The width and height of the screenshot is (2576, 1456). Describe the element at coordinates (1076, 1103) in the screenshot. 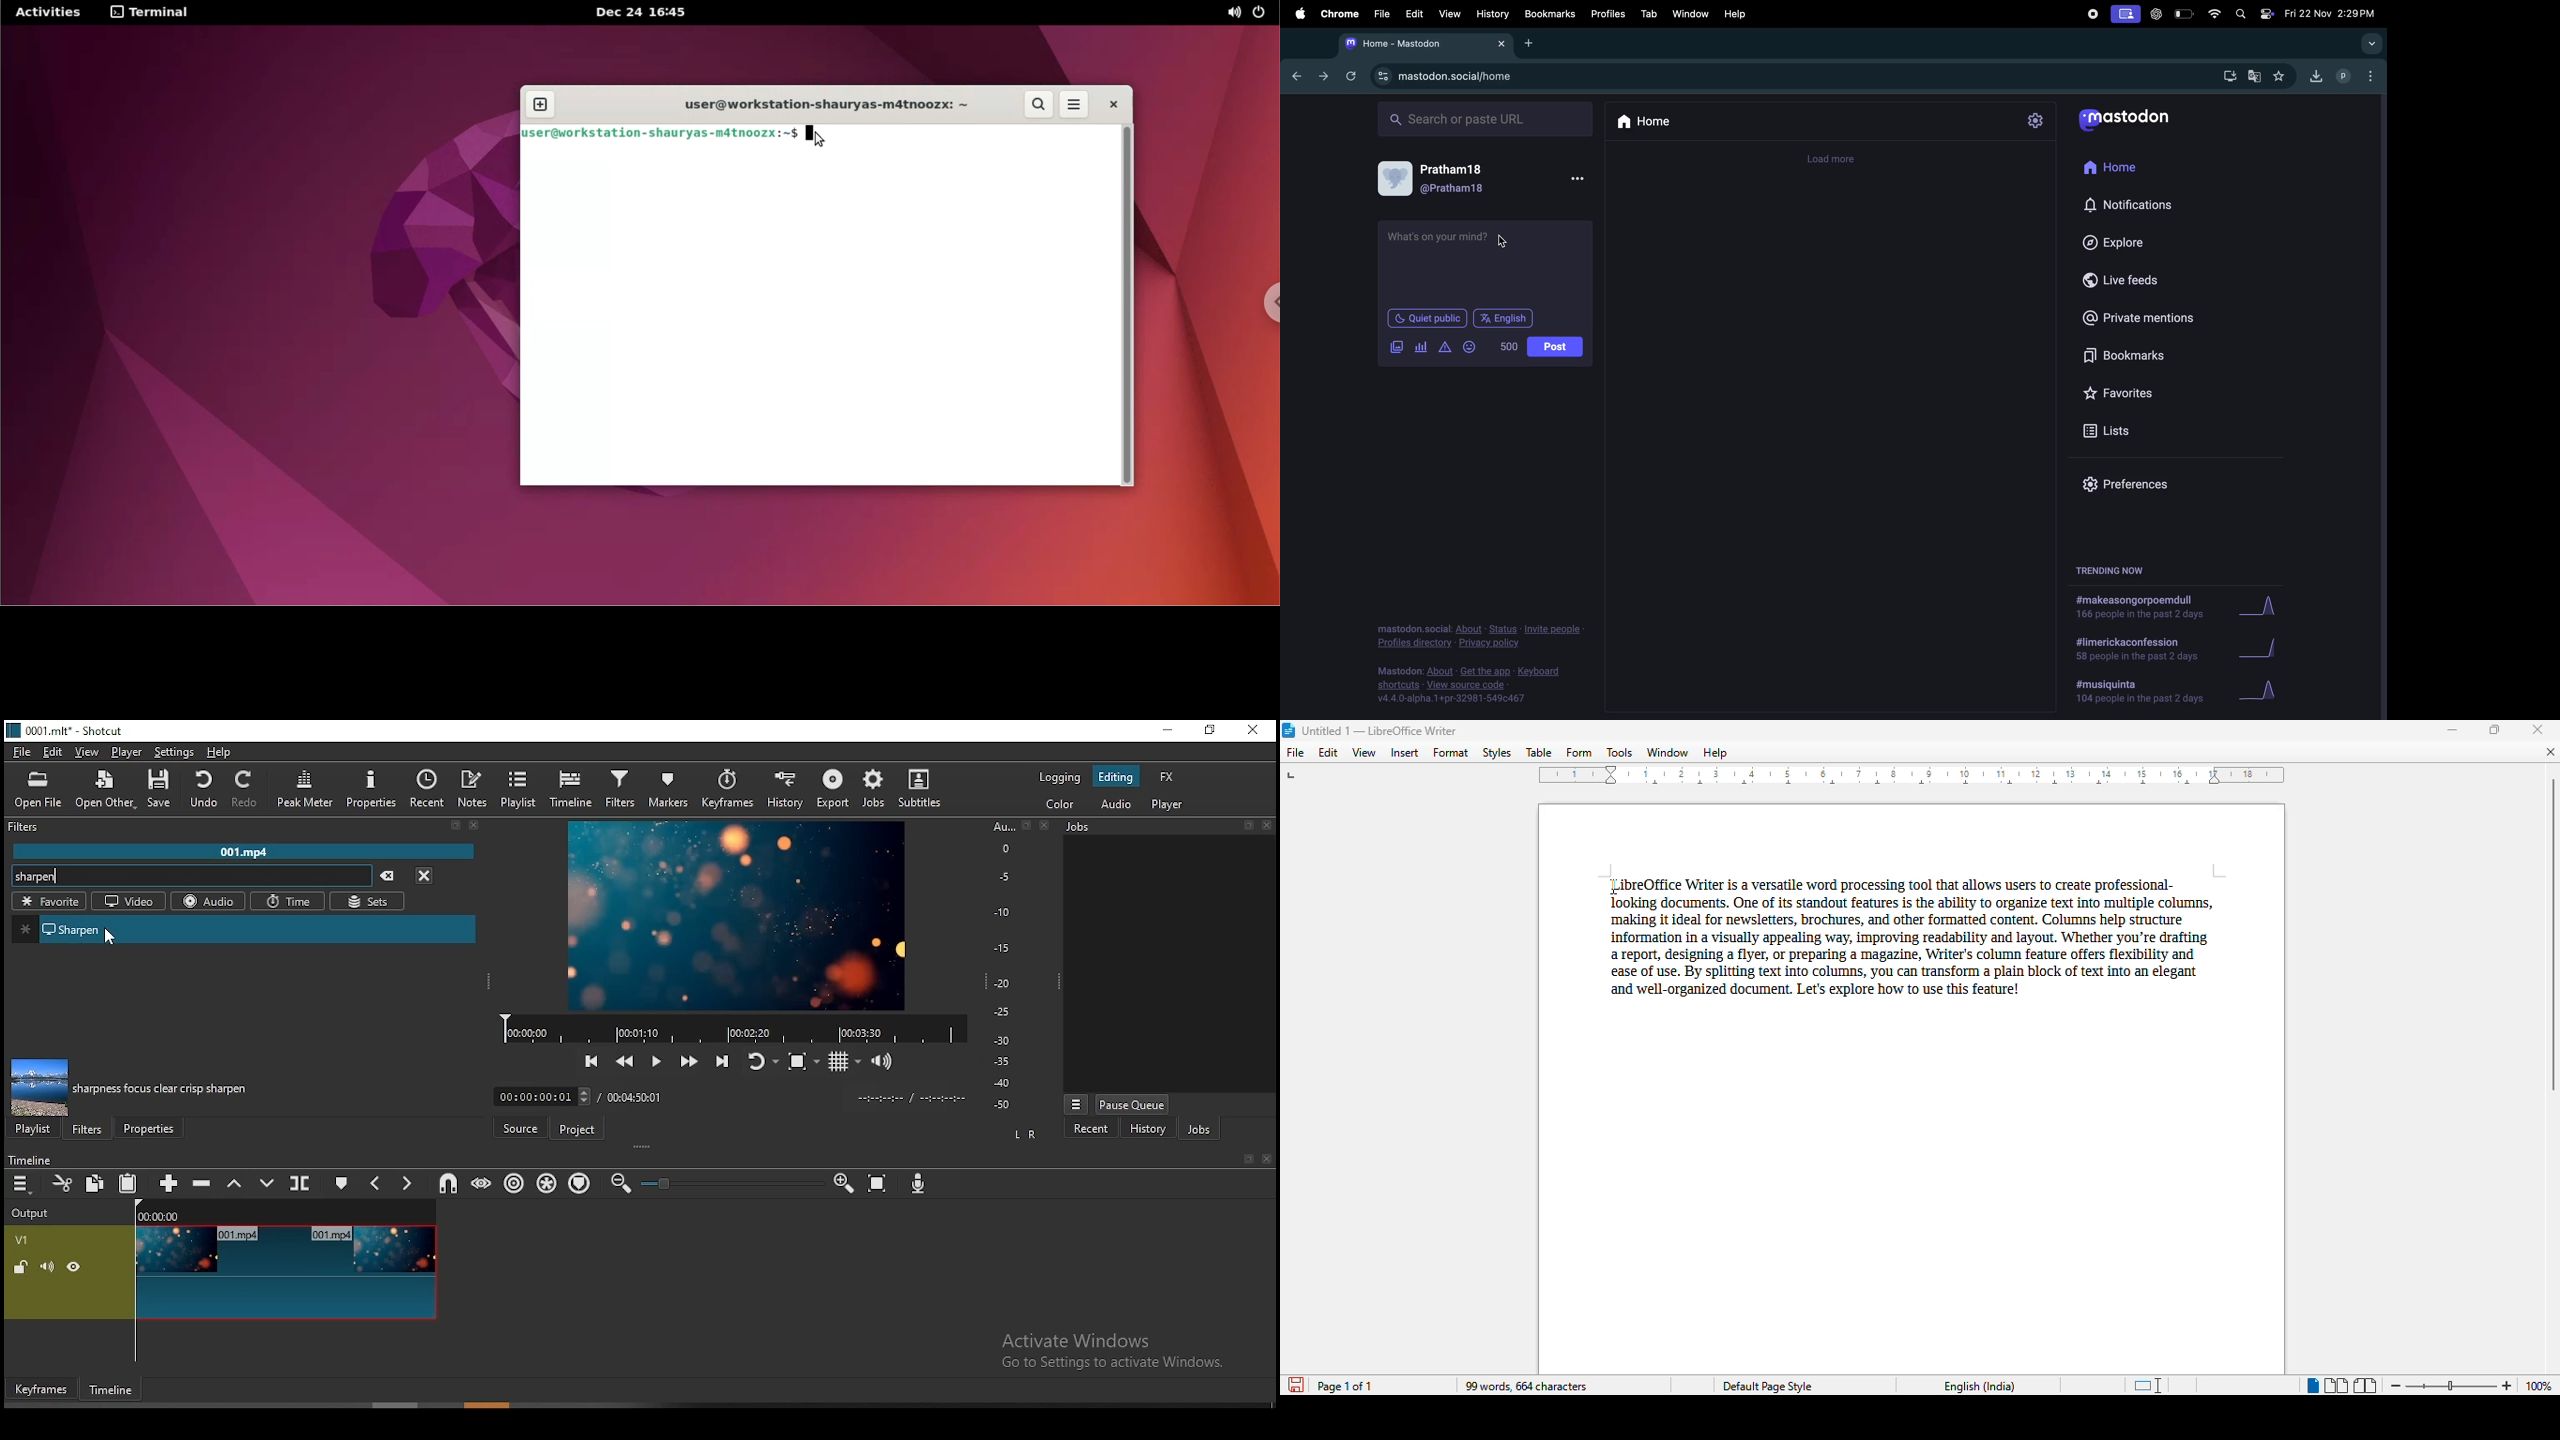

I see `view menu` at that location.